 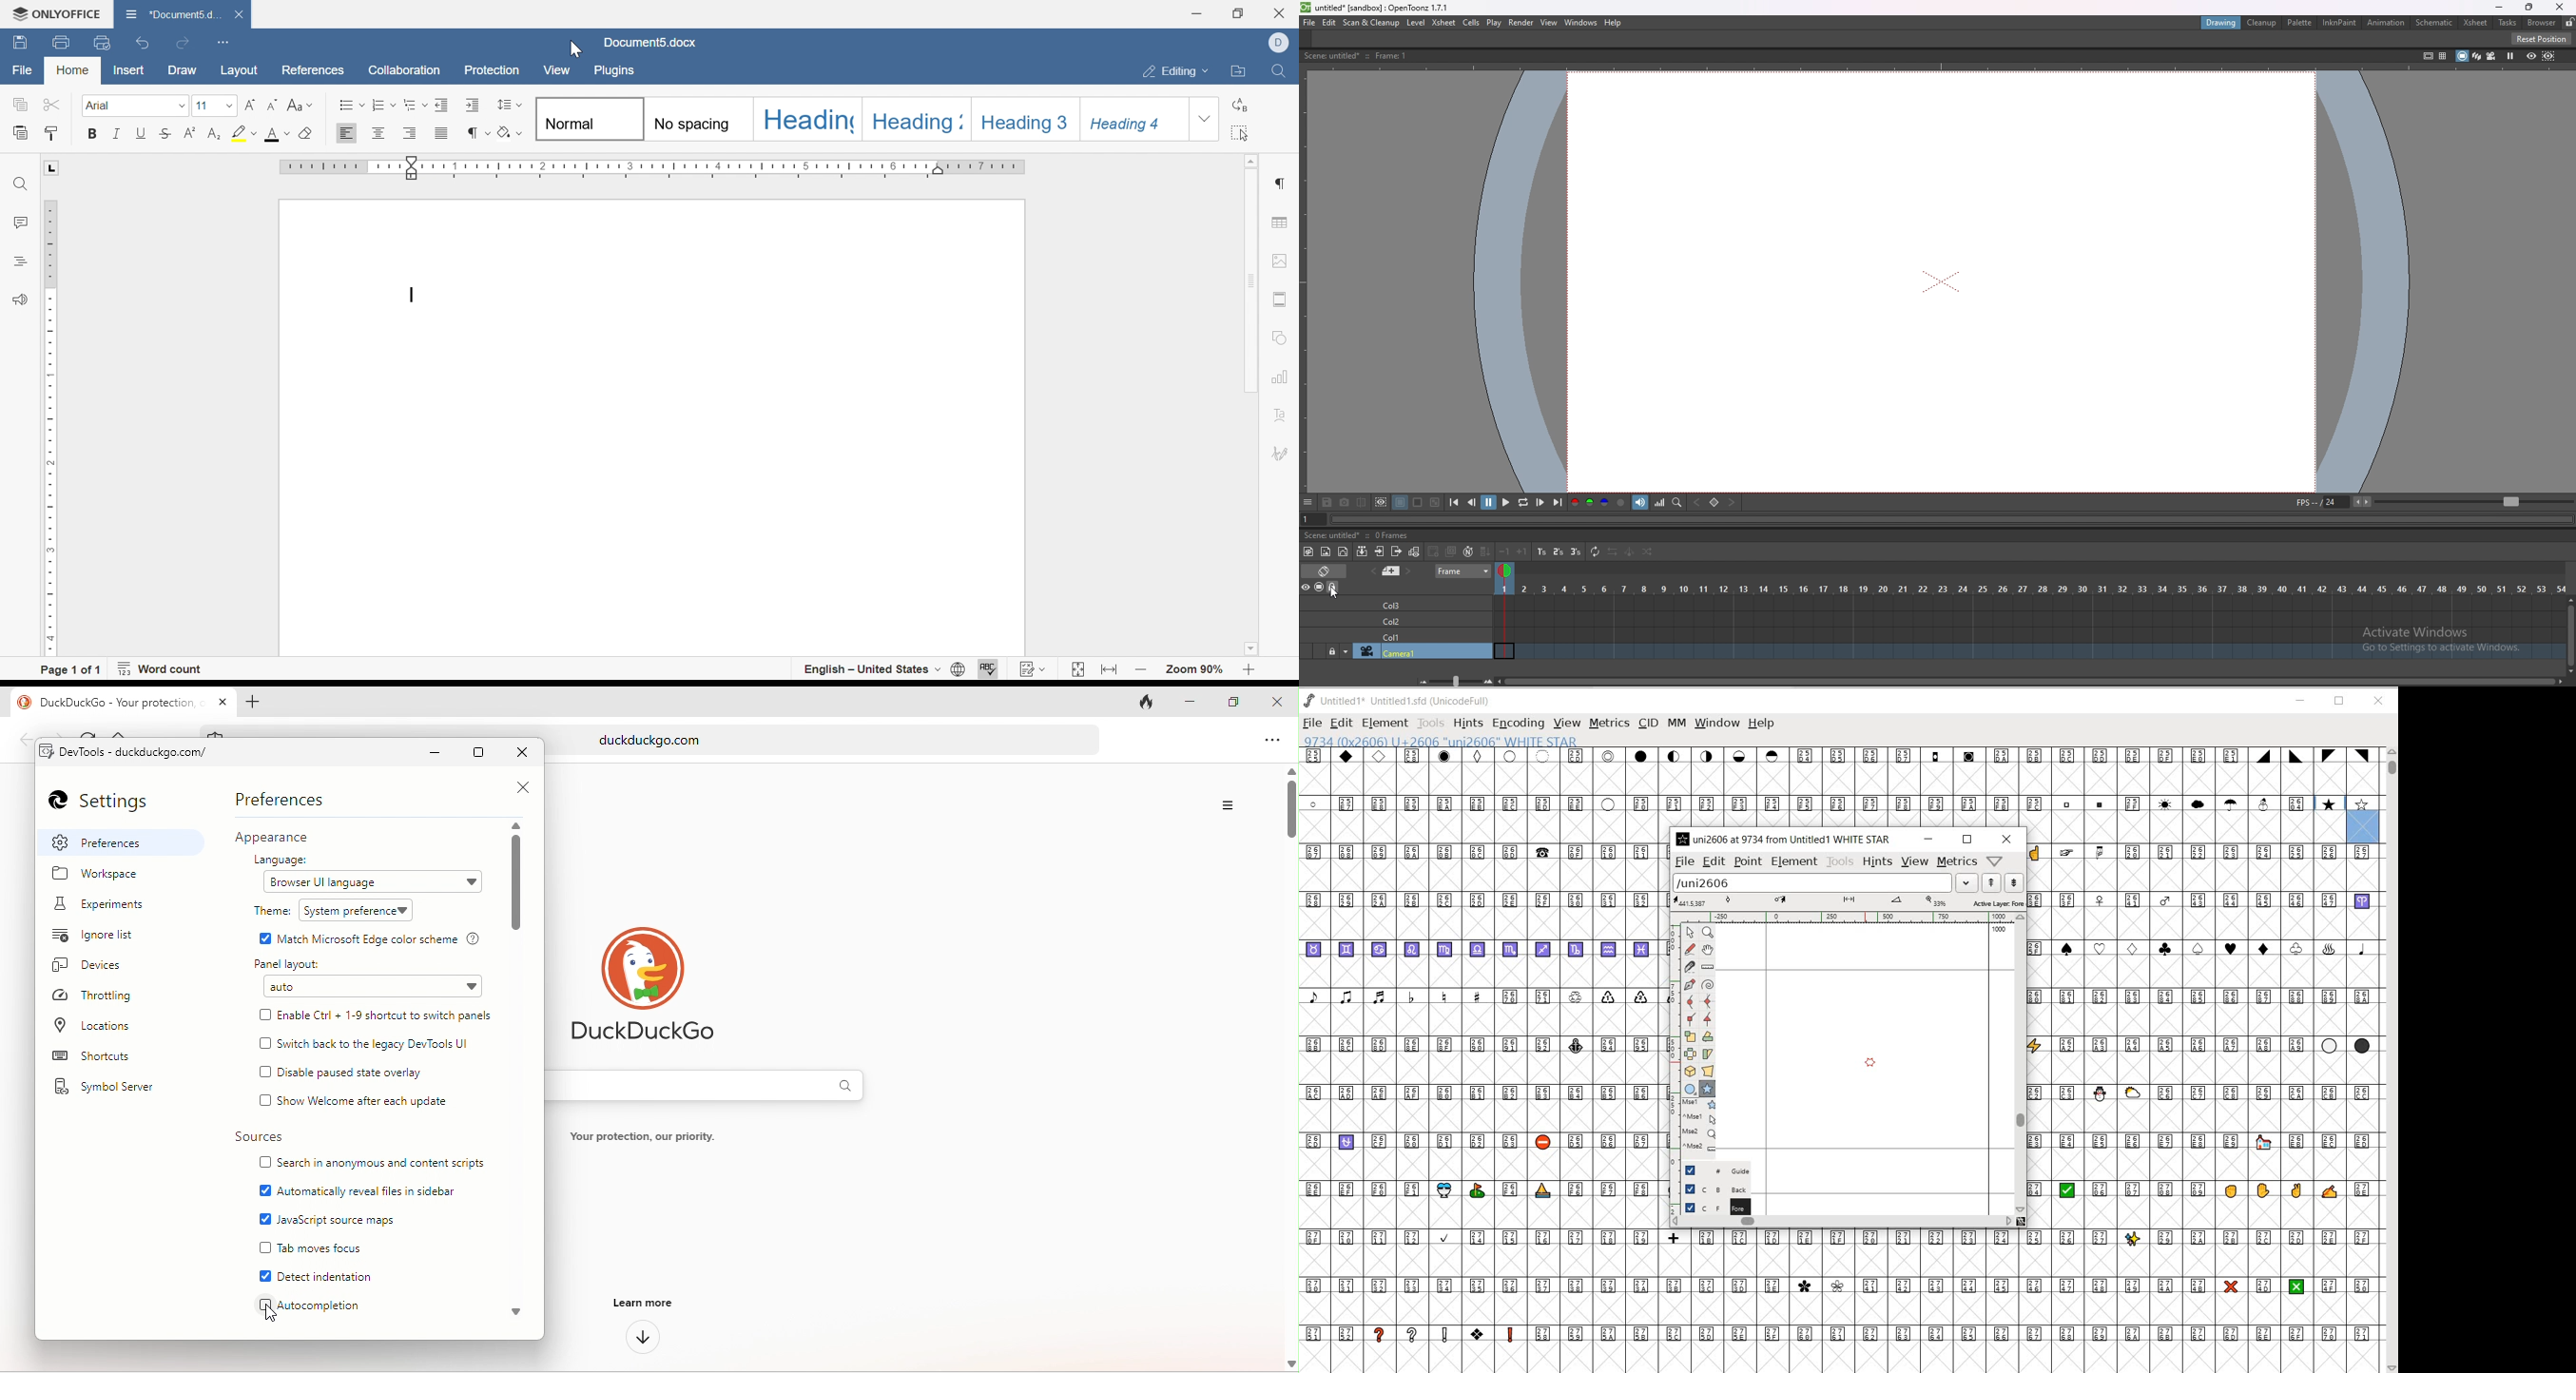 I want to click on undo, so click(x=142, y=42).